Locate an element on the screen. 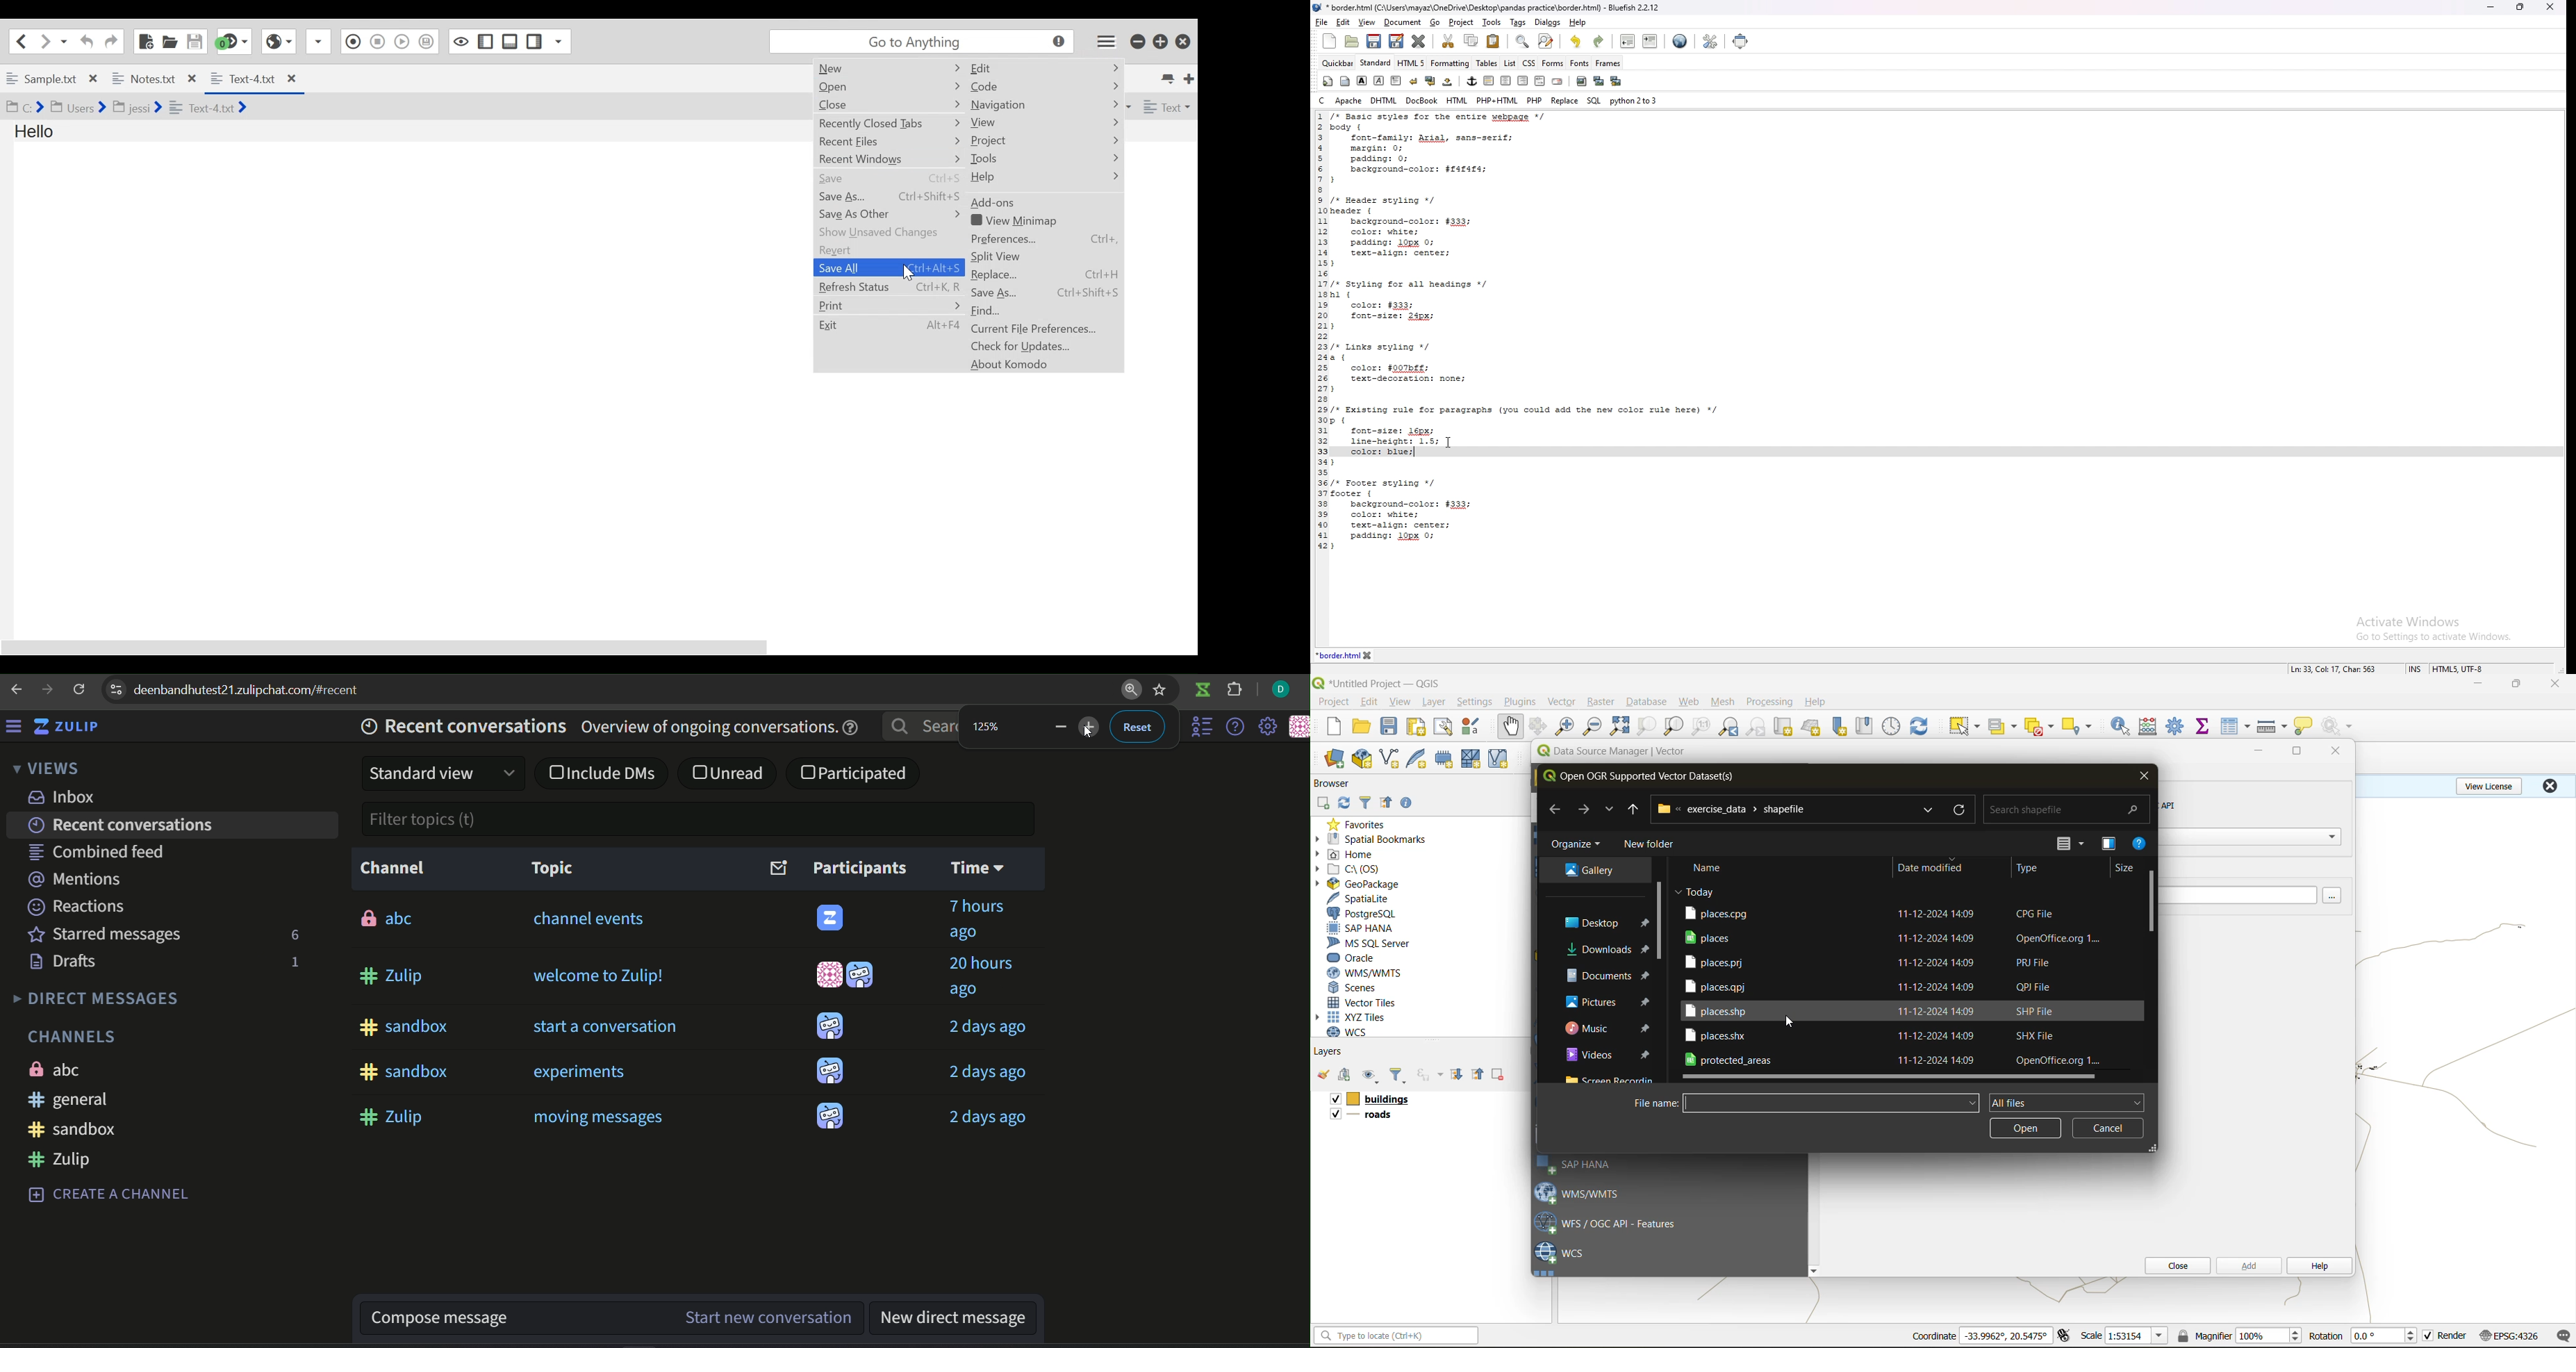 The height and width of the screenshot is (1372, 2576). wms/wmts is located at coordinates (1584, 1192).